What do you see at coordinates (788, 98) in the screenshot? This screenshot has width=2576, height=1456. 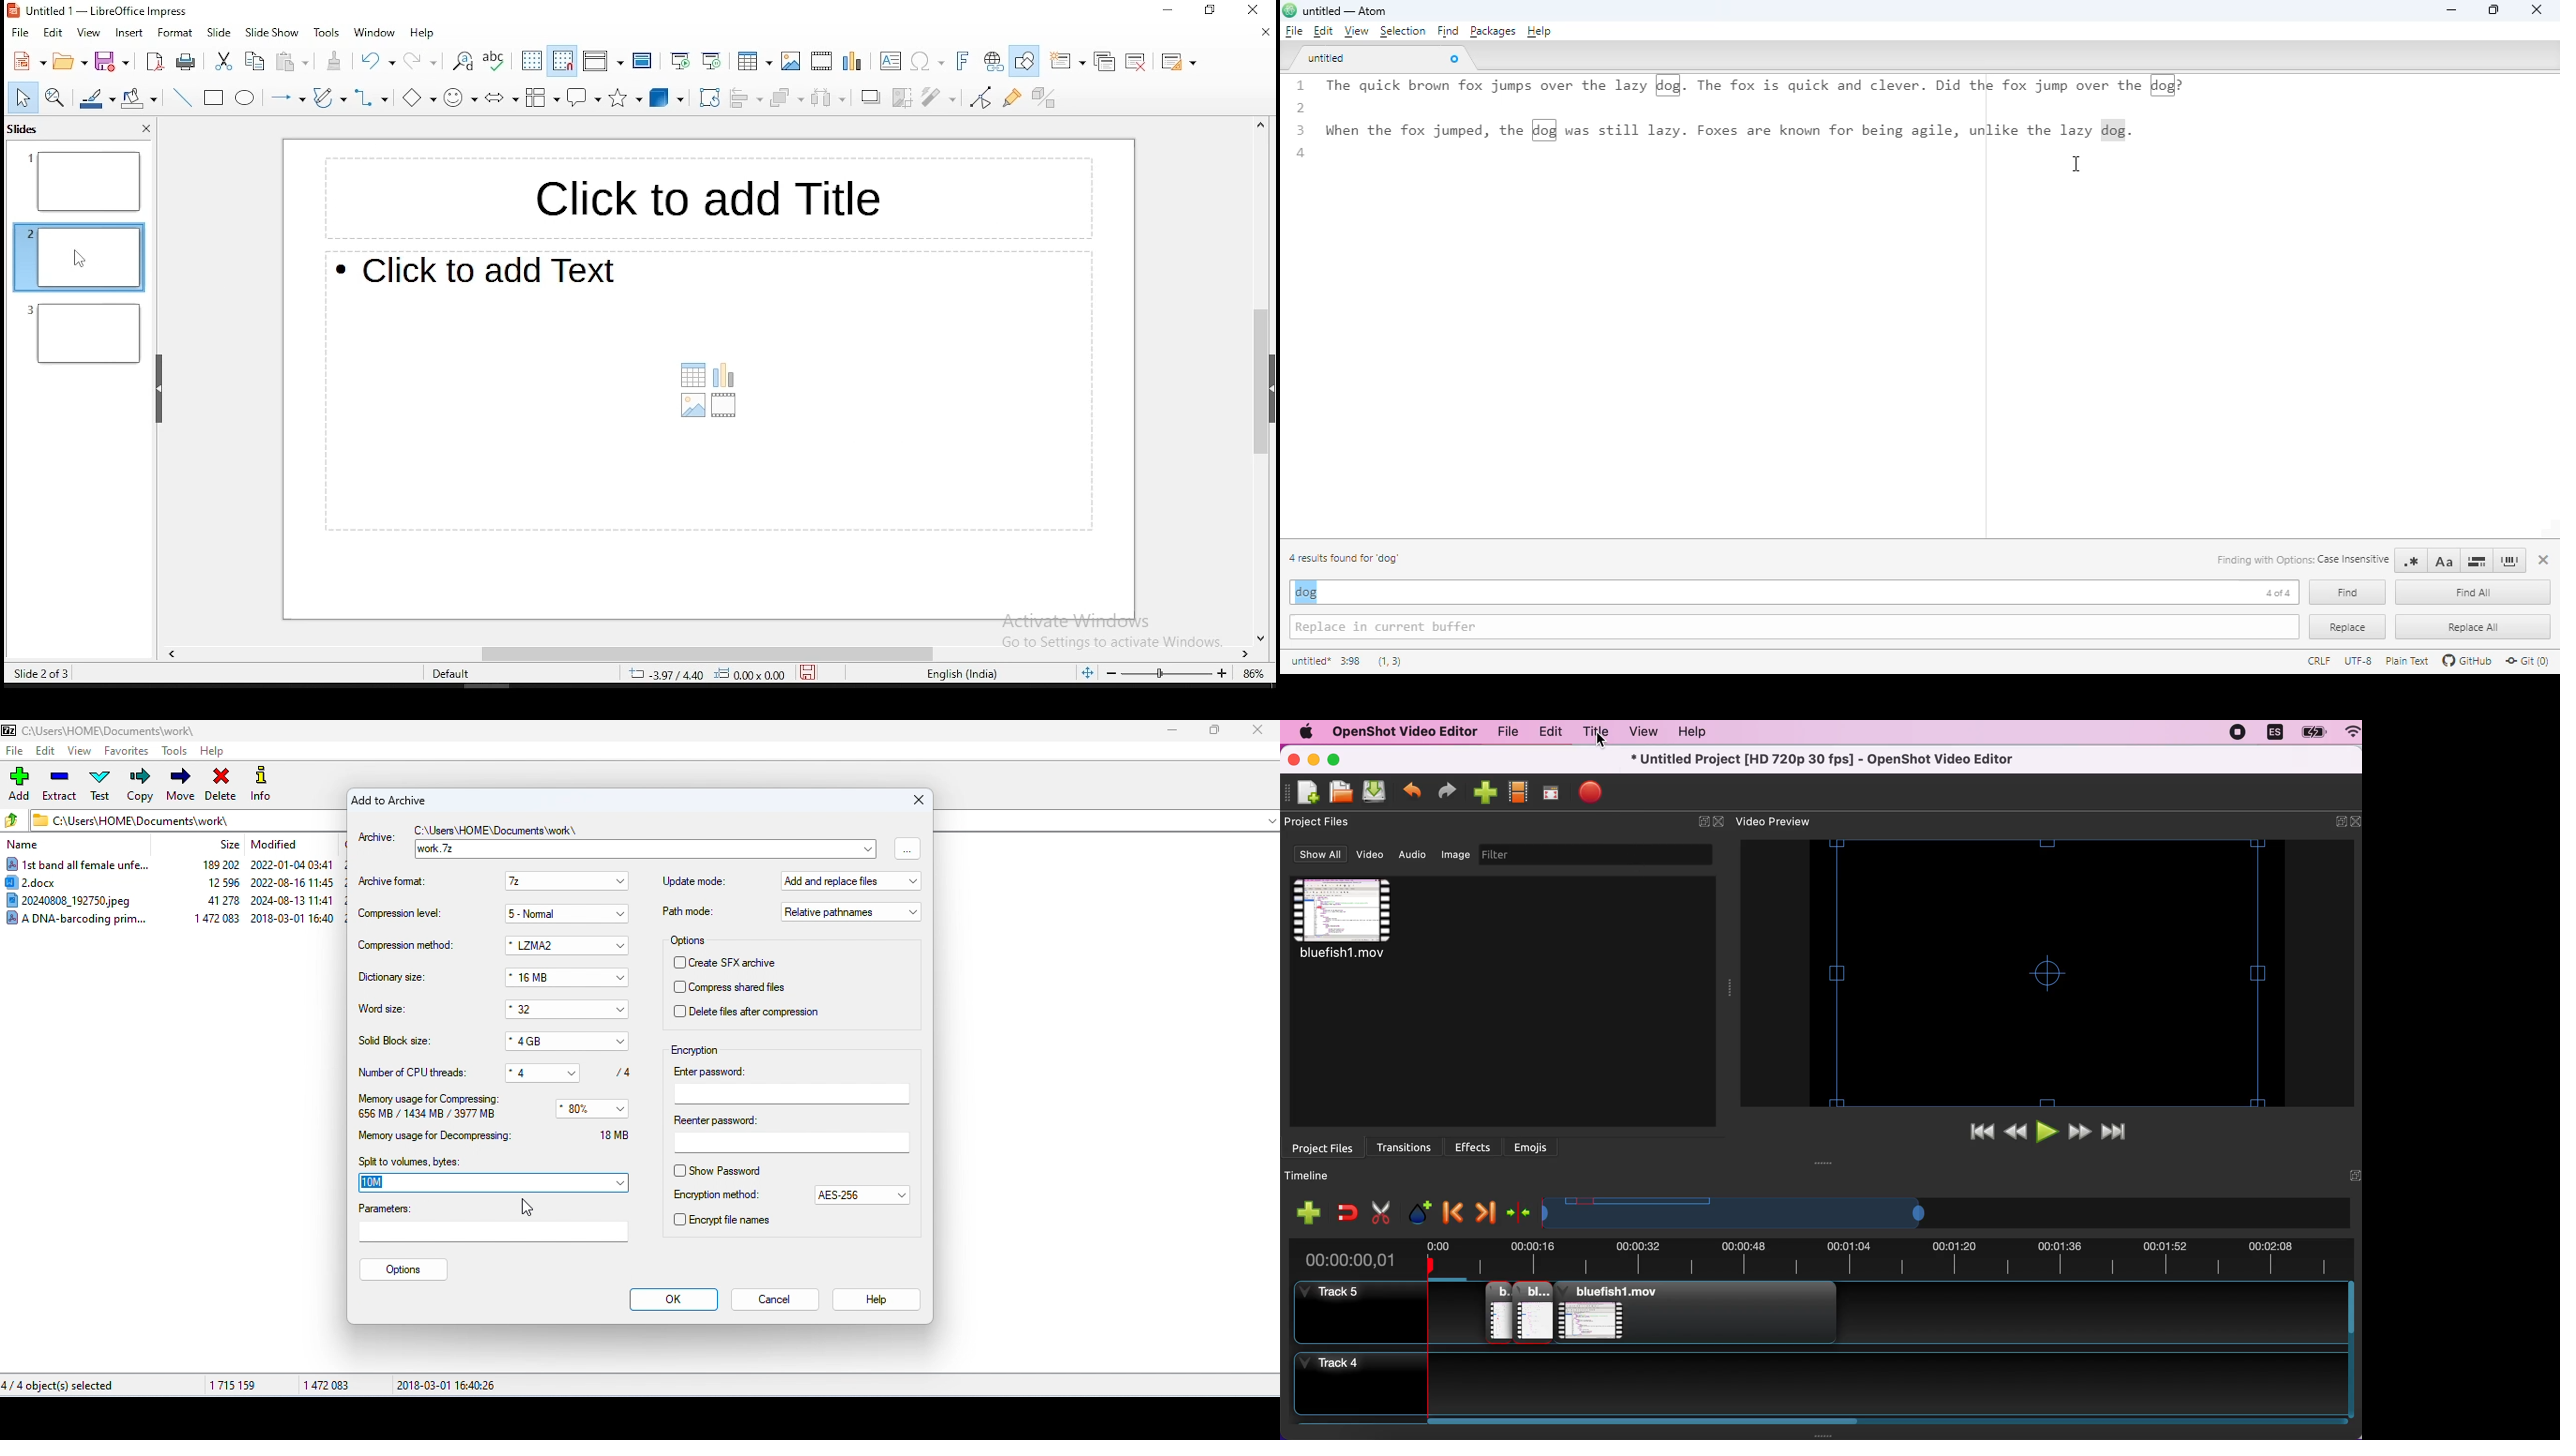 I see `arrange` at bounding box center [788, 98].